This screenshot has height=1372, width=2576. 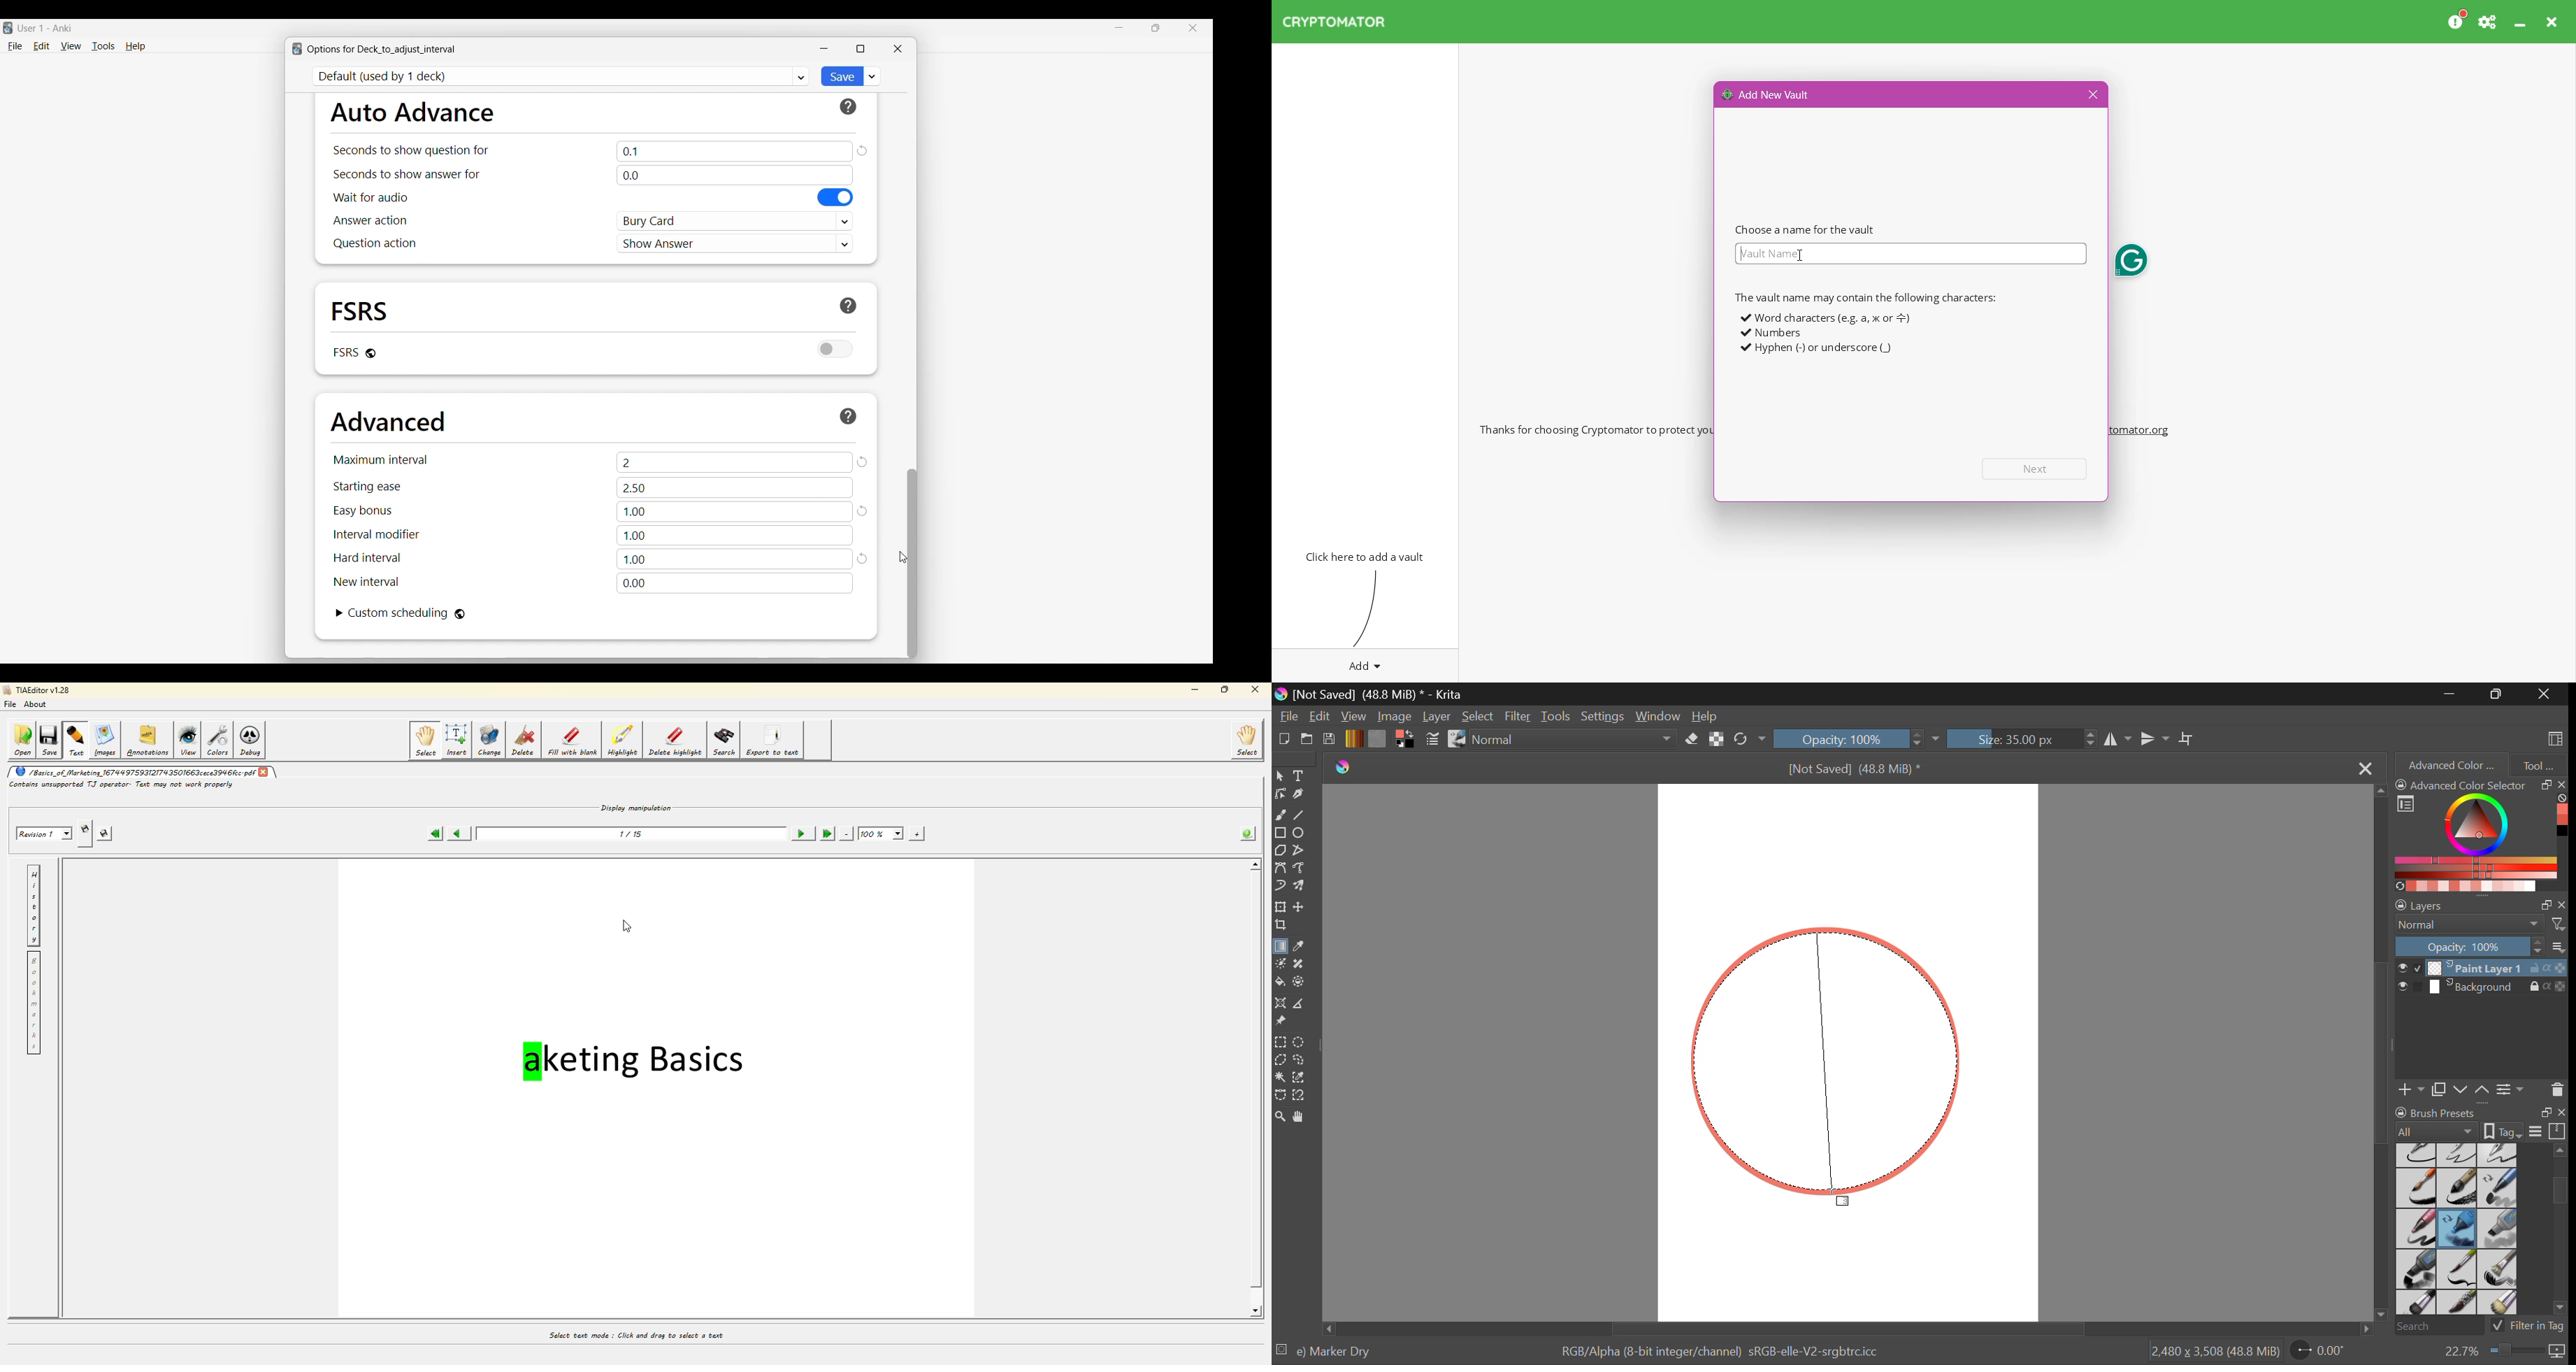 What do you see at coordinates (1662, 717) in the screenshot?
I see `Window` at bounding box center [1662, 717].